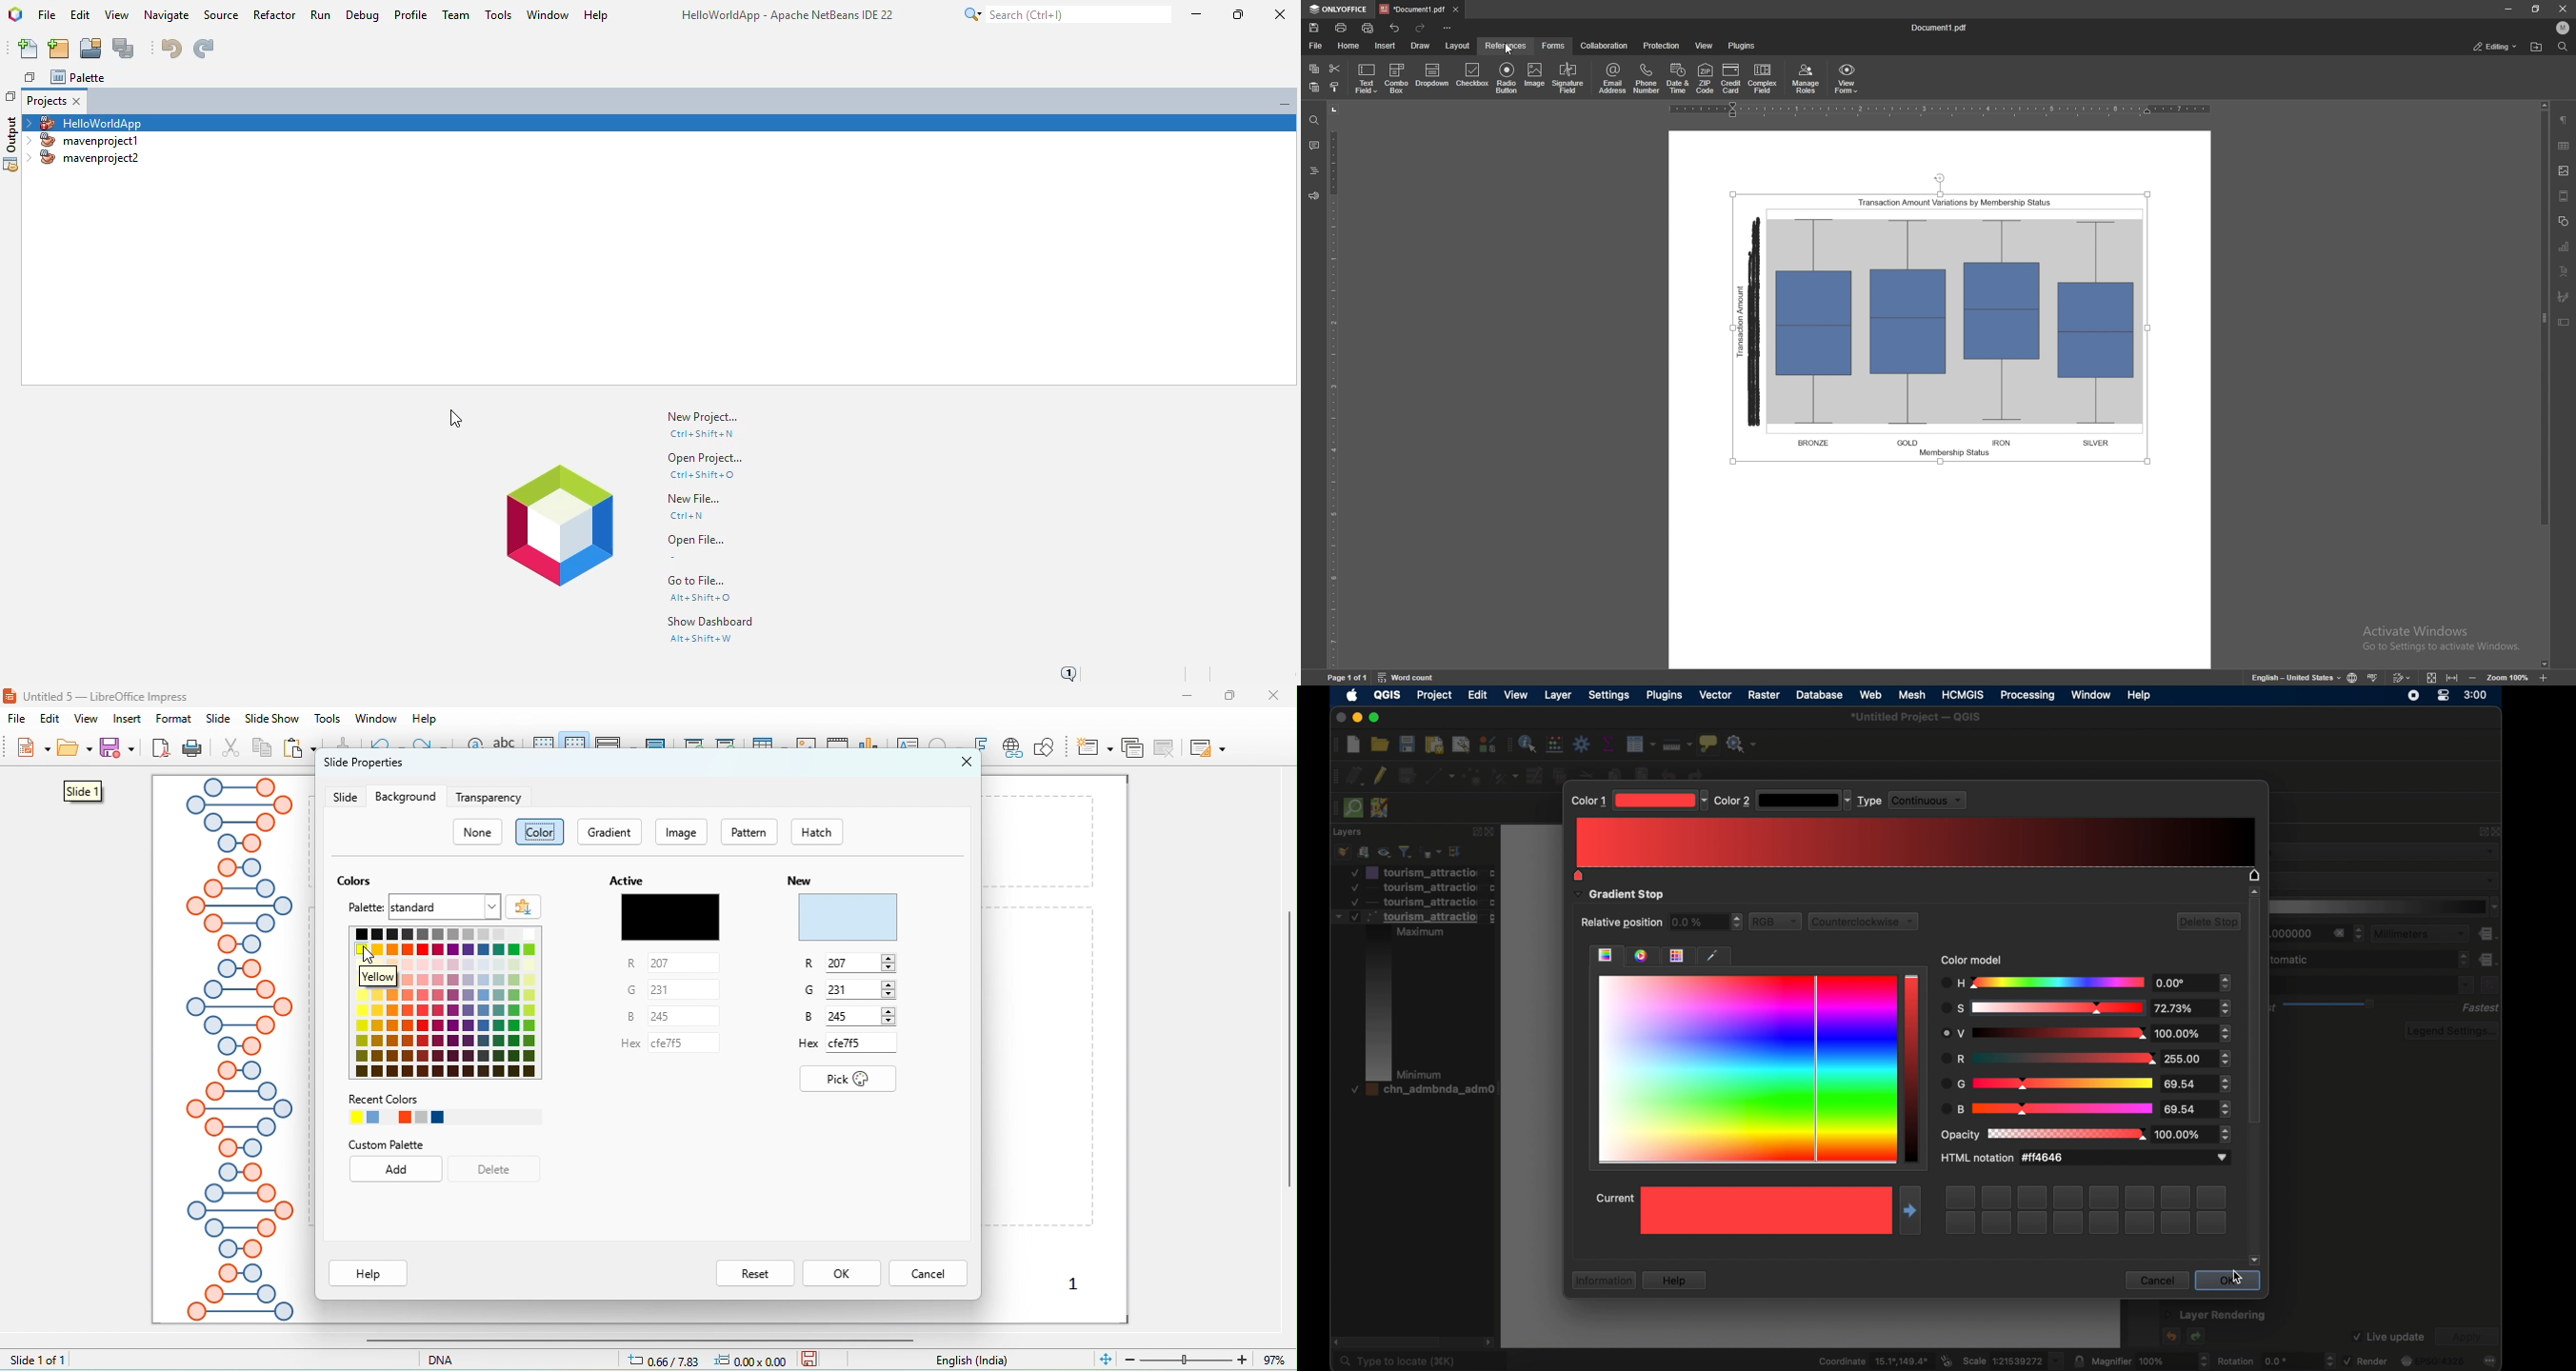  What do you see at coordinates (948, 745) in the screenshot?
I see `special characters` at bounding box center [948, 745].